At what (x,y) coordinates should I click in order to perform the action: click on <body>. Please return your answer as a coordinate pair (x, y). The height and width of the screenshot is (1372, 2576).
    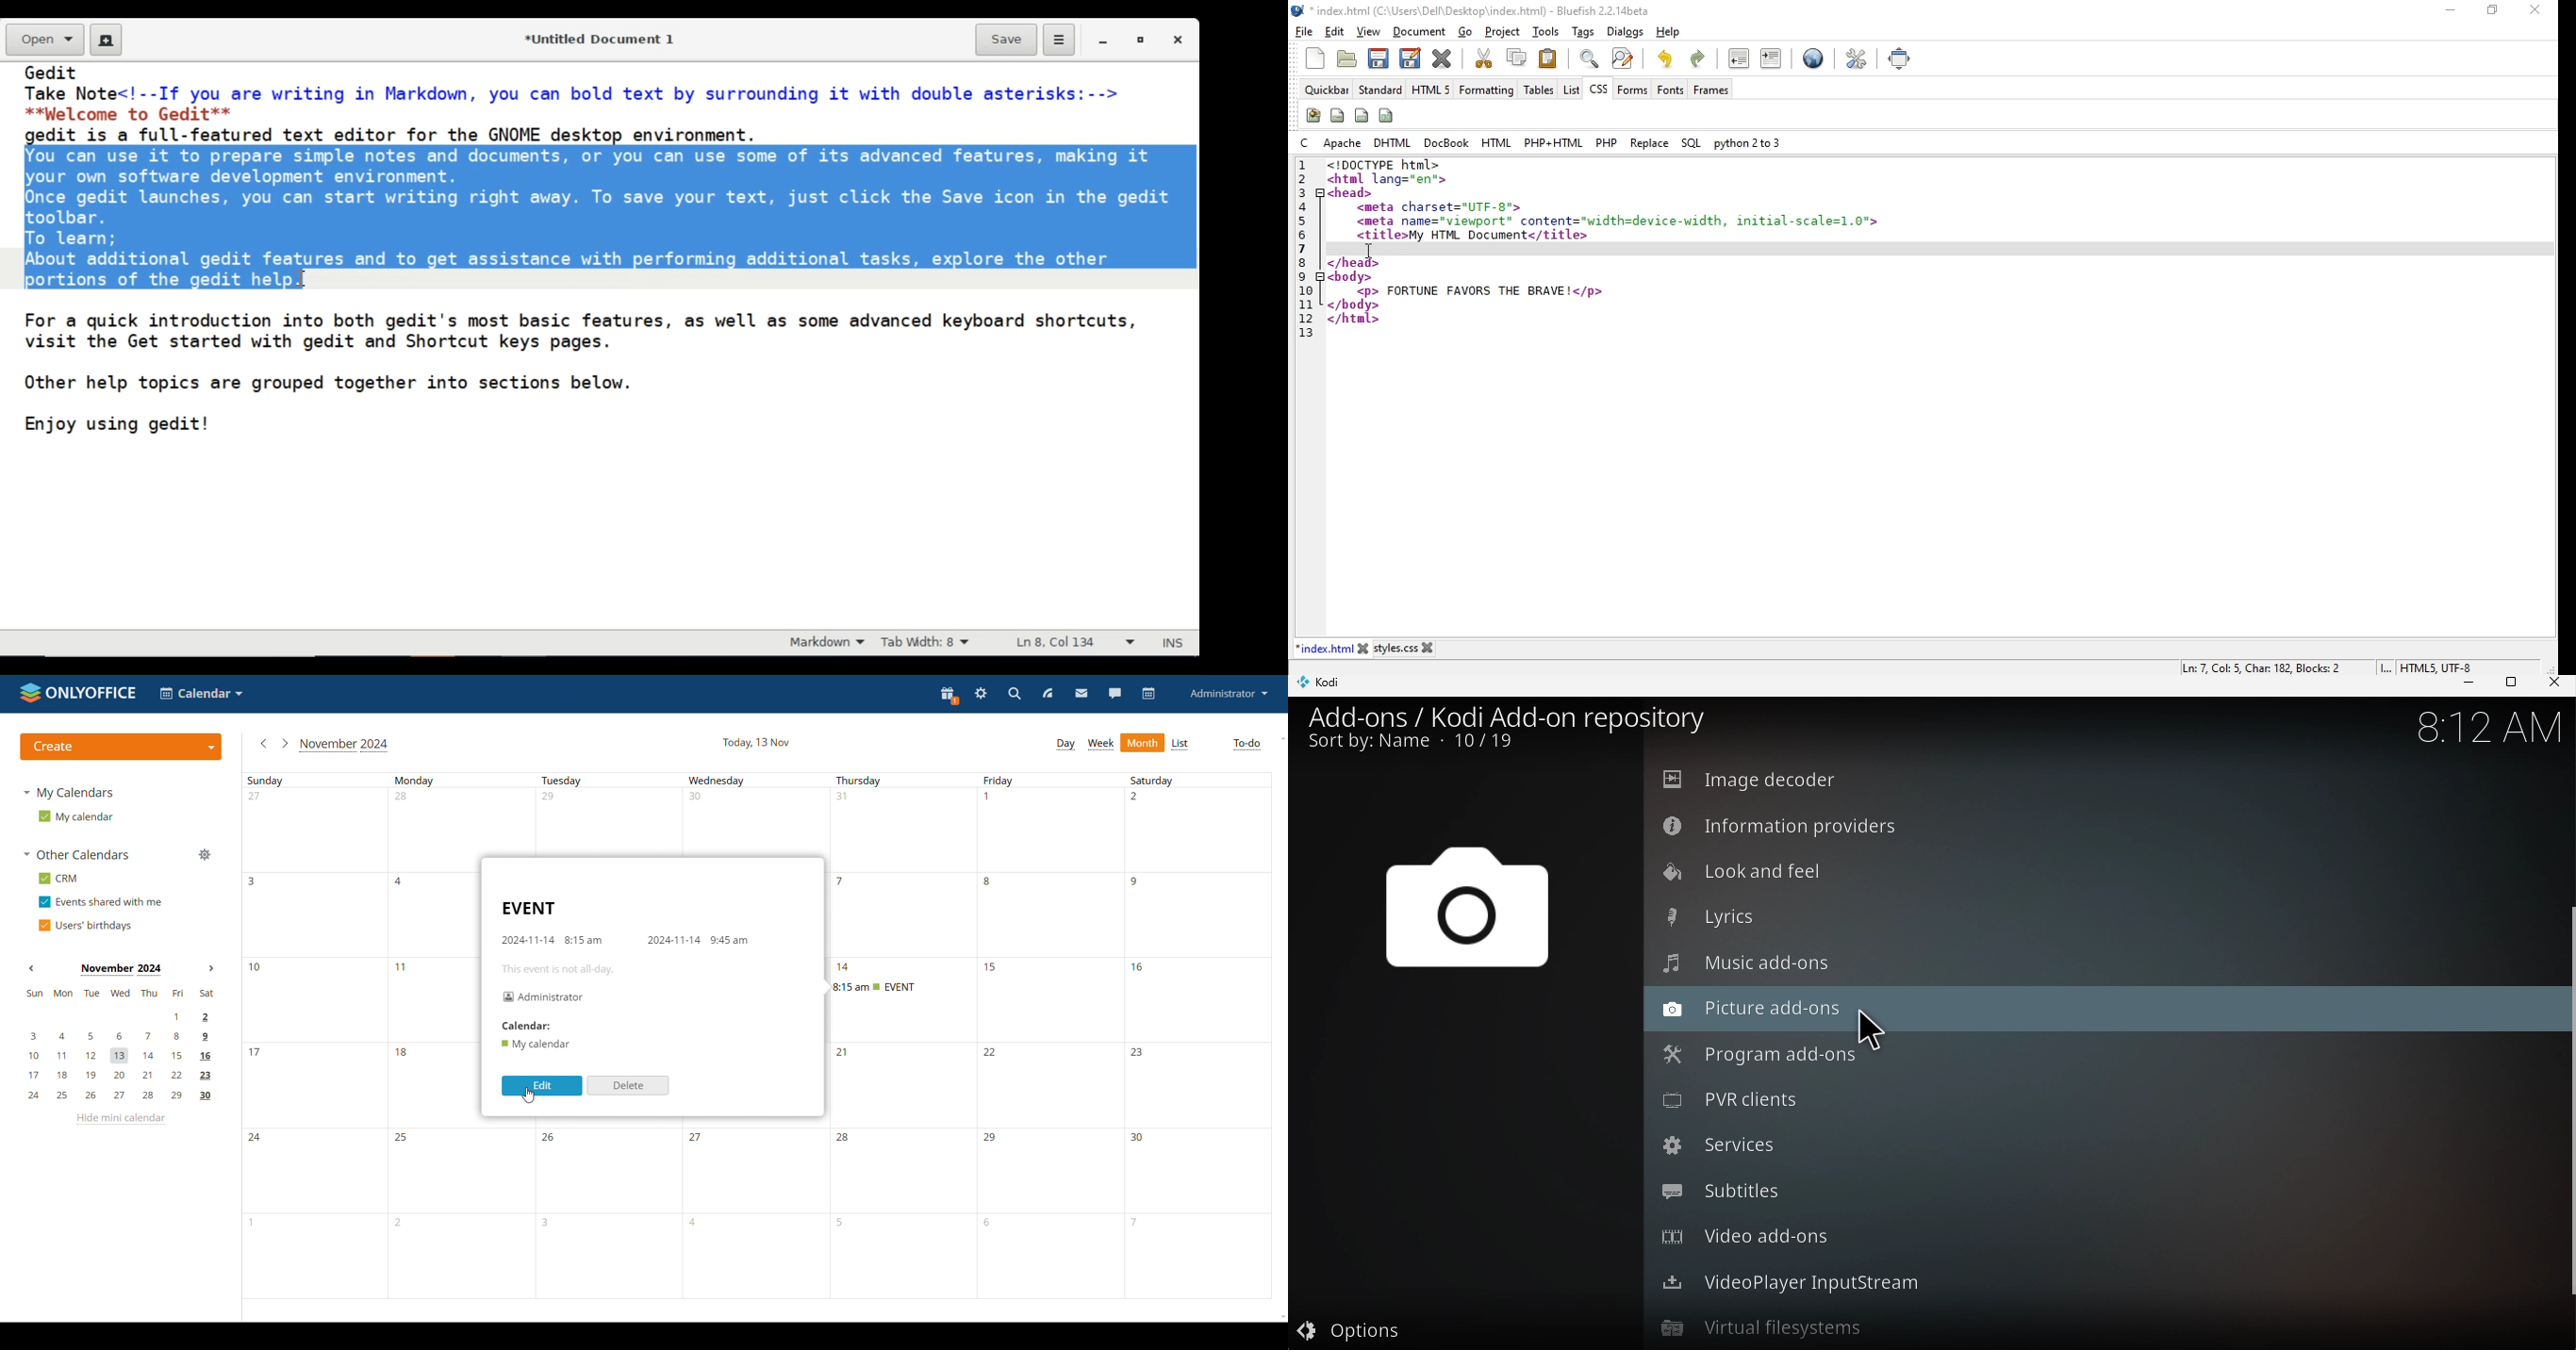
    Looking at the image, I should click on (1349, 276).